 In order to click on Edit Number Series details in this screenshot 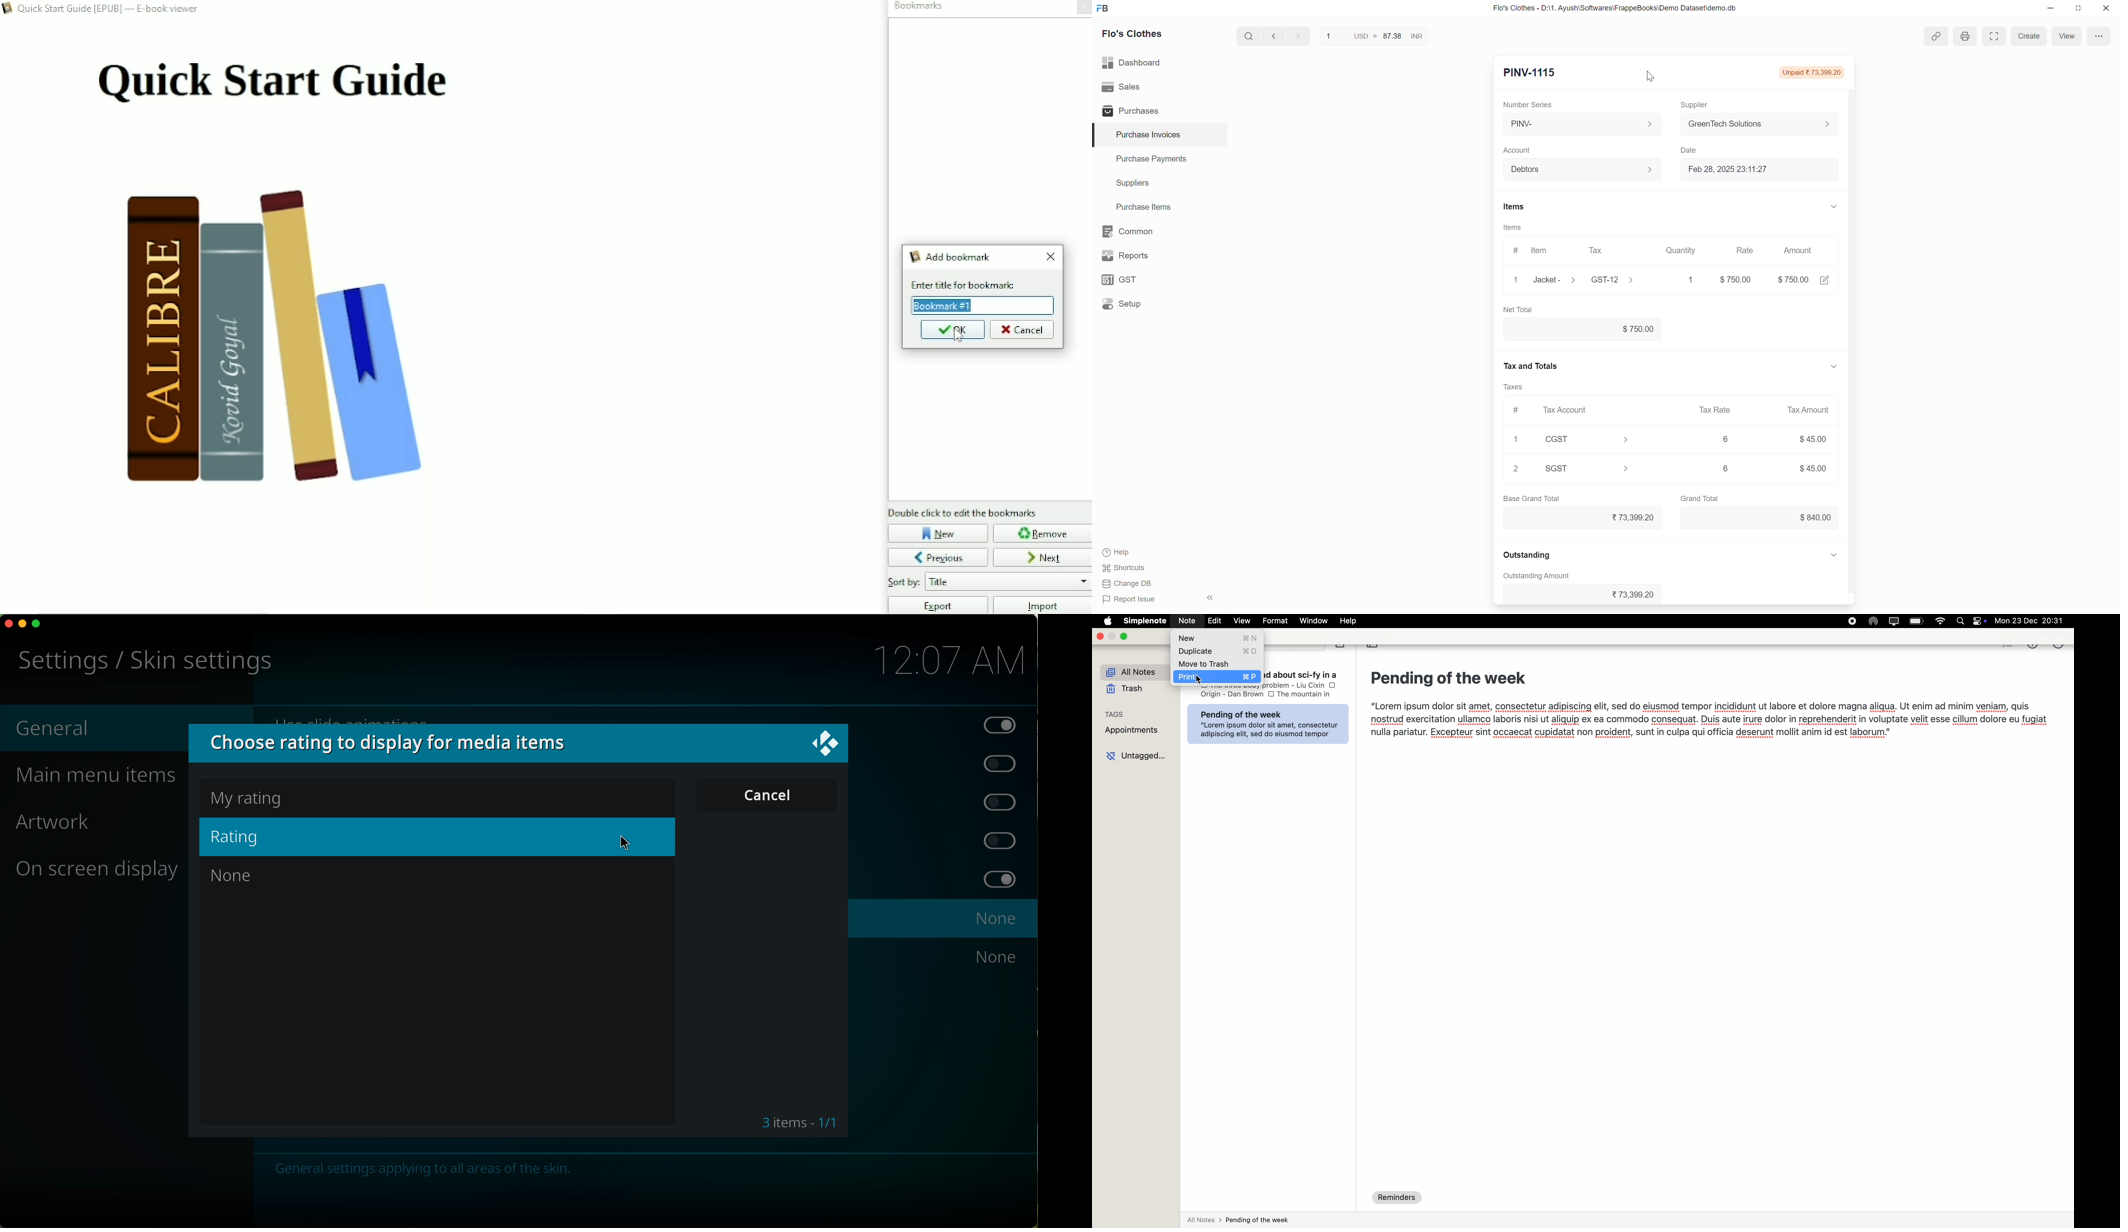, I will do `click(1650, 124)`.